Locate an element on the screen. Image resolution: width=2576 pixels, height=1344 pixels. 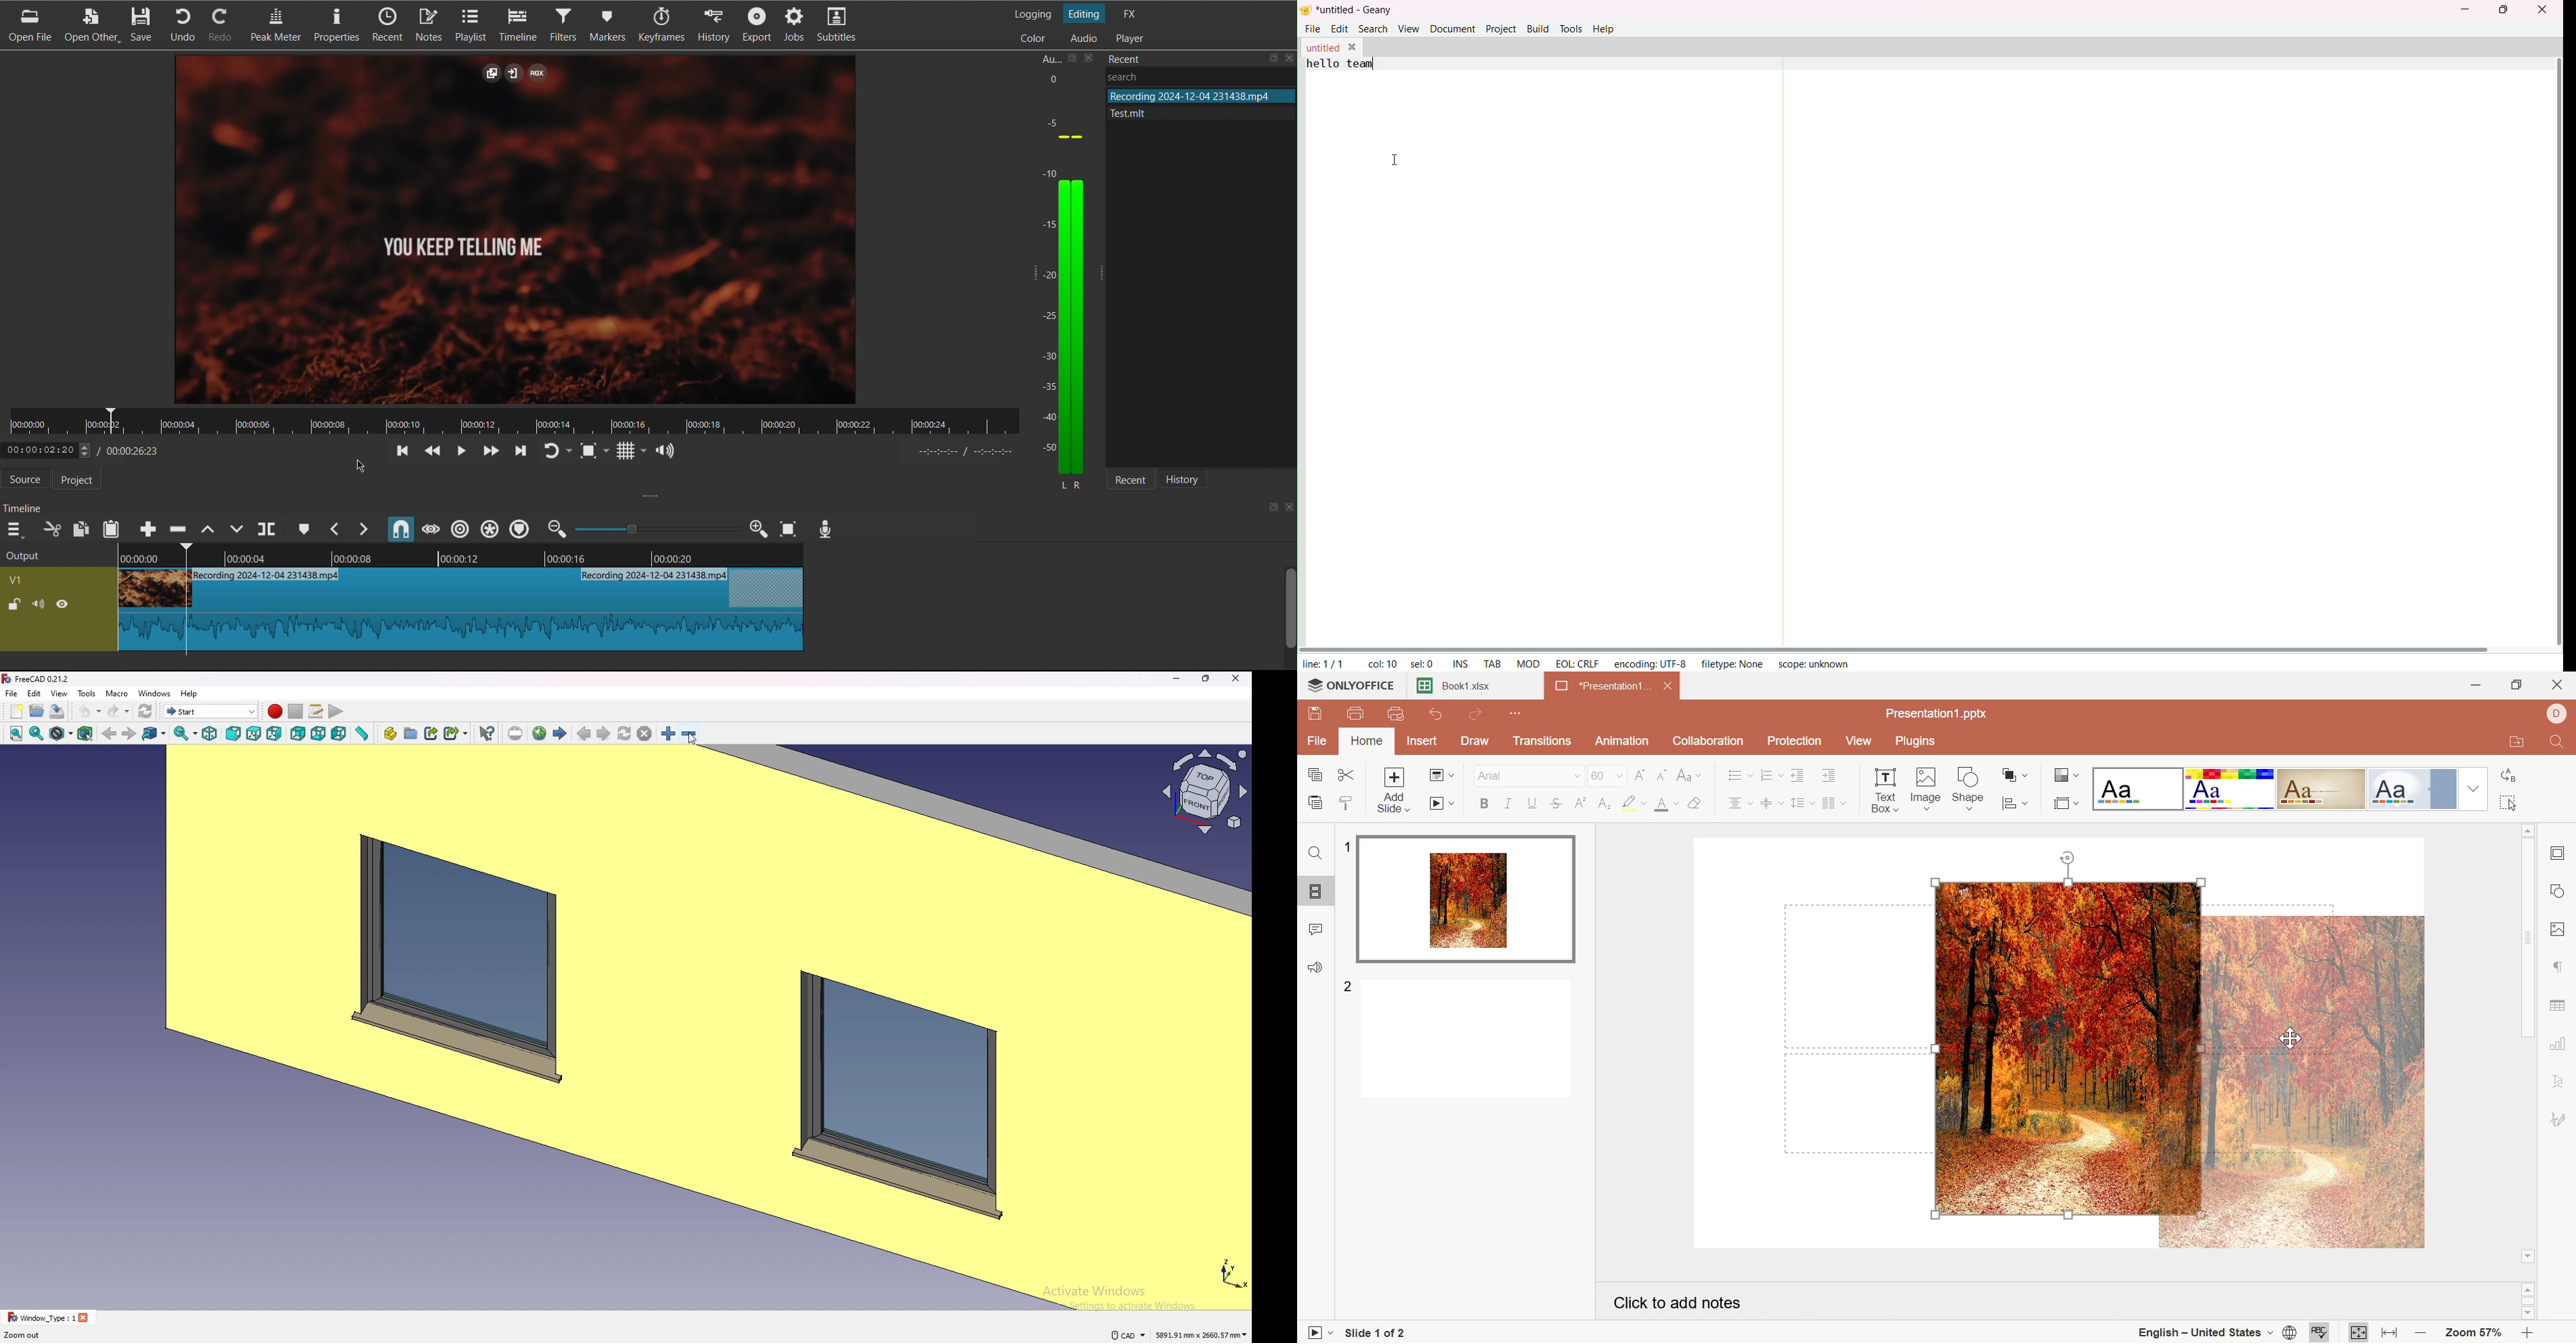
execute macro is located at coordinates (337, 712).